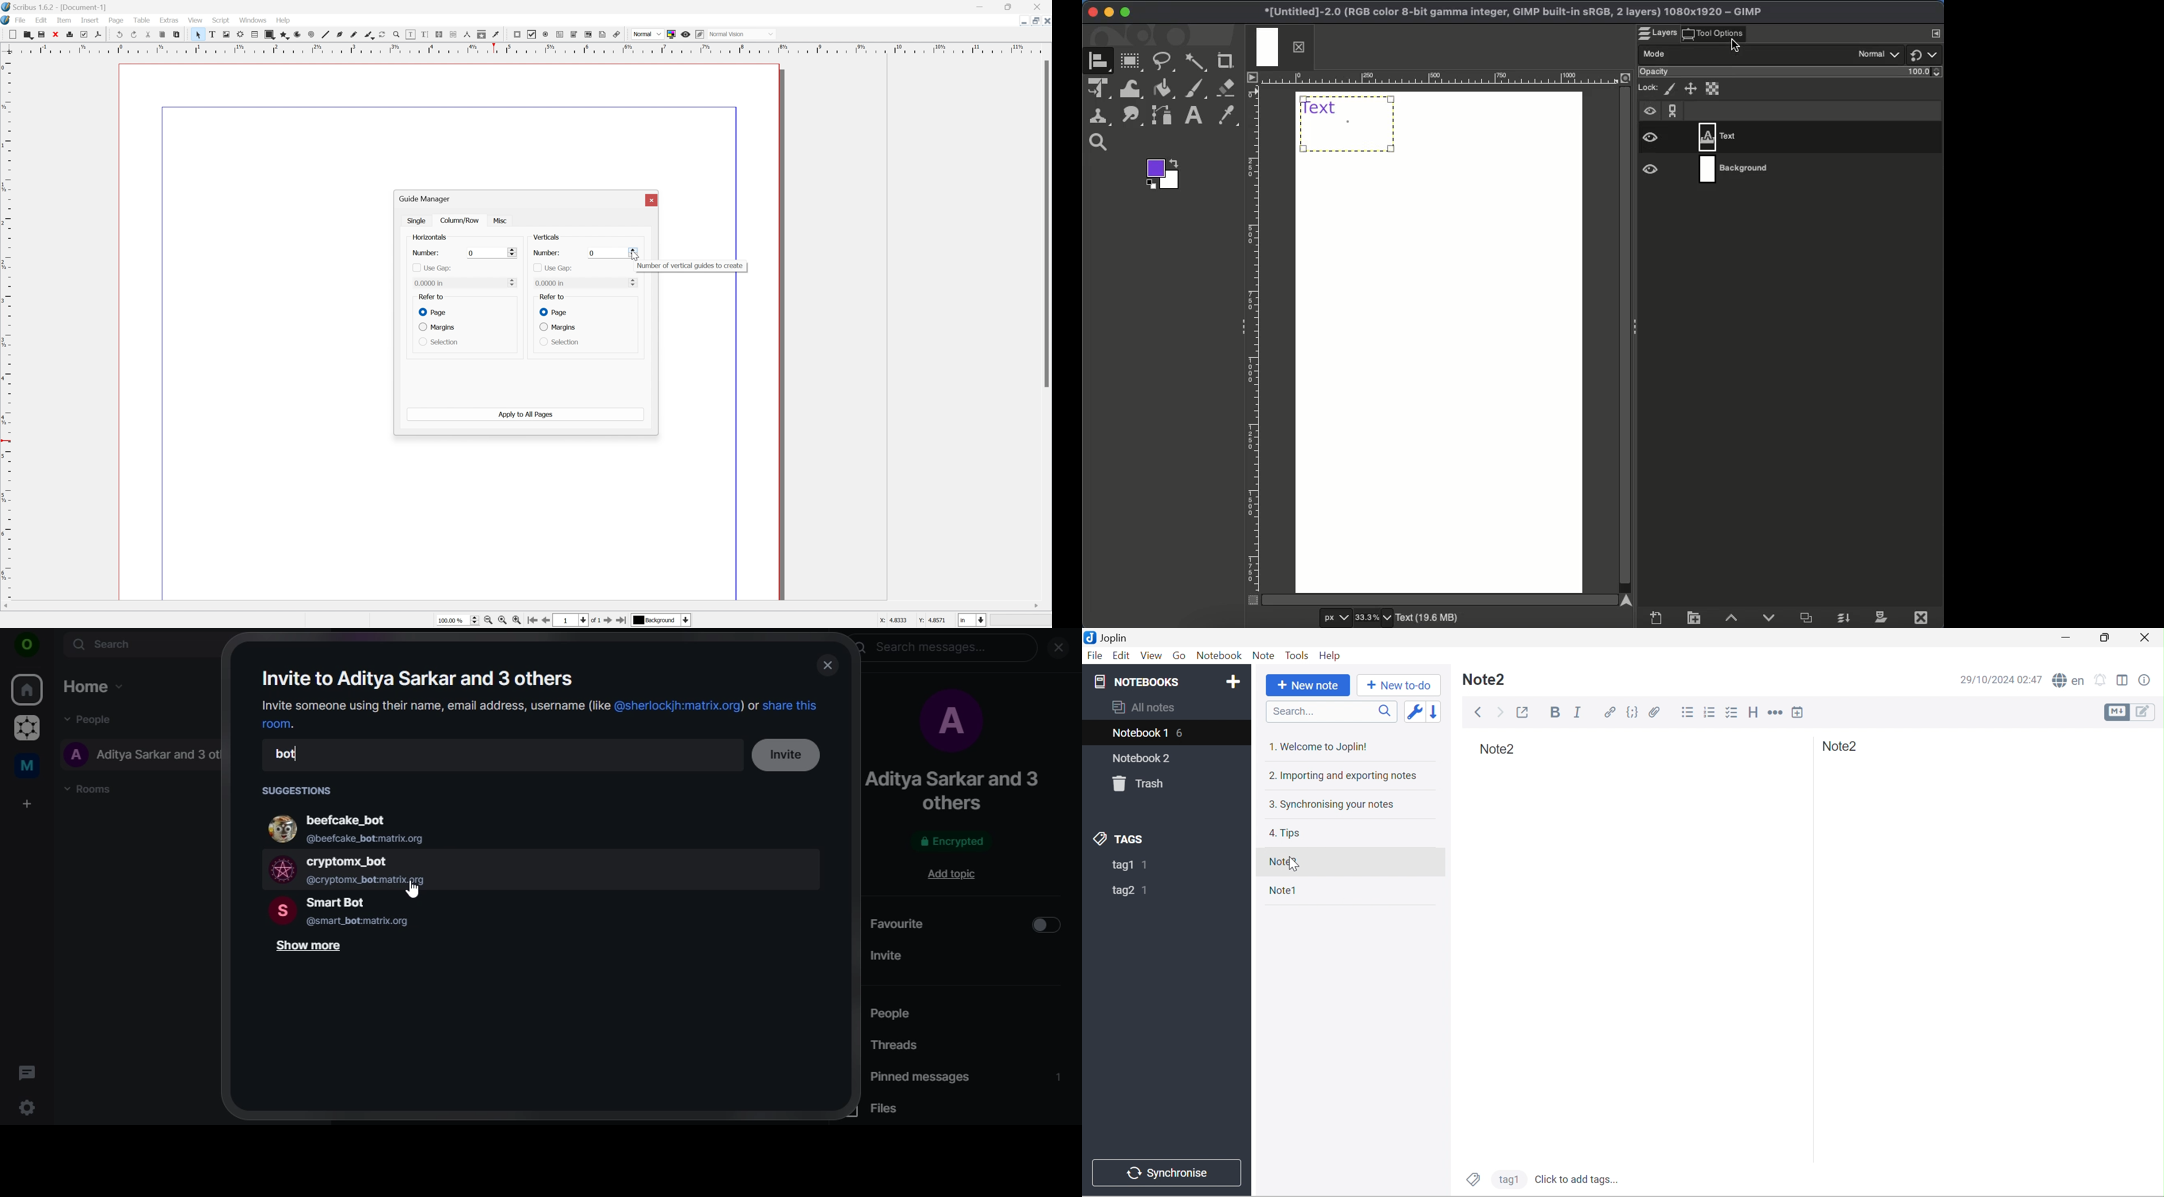 The width and height of the screenshot is (2184, 1204). I want to click on 1. Welcome to Joplin!, so click(1317, 745).